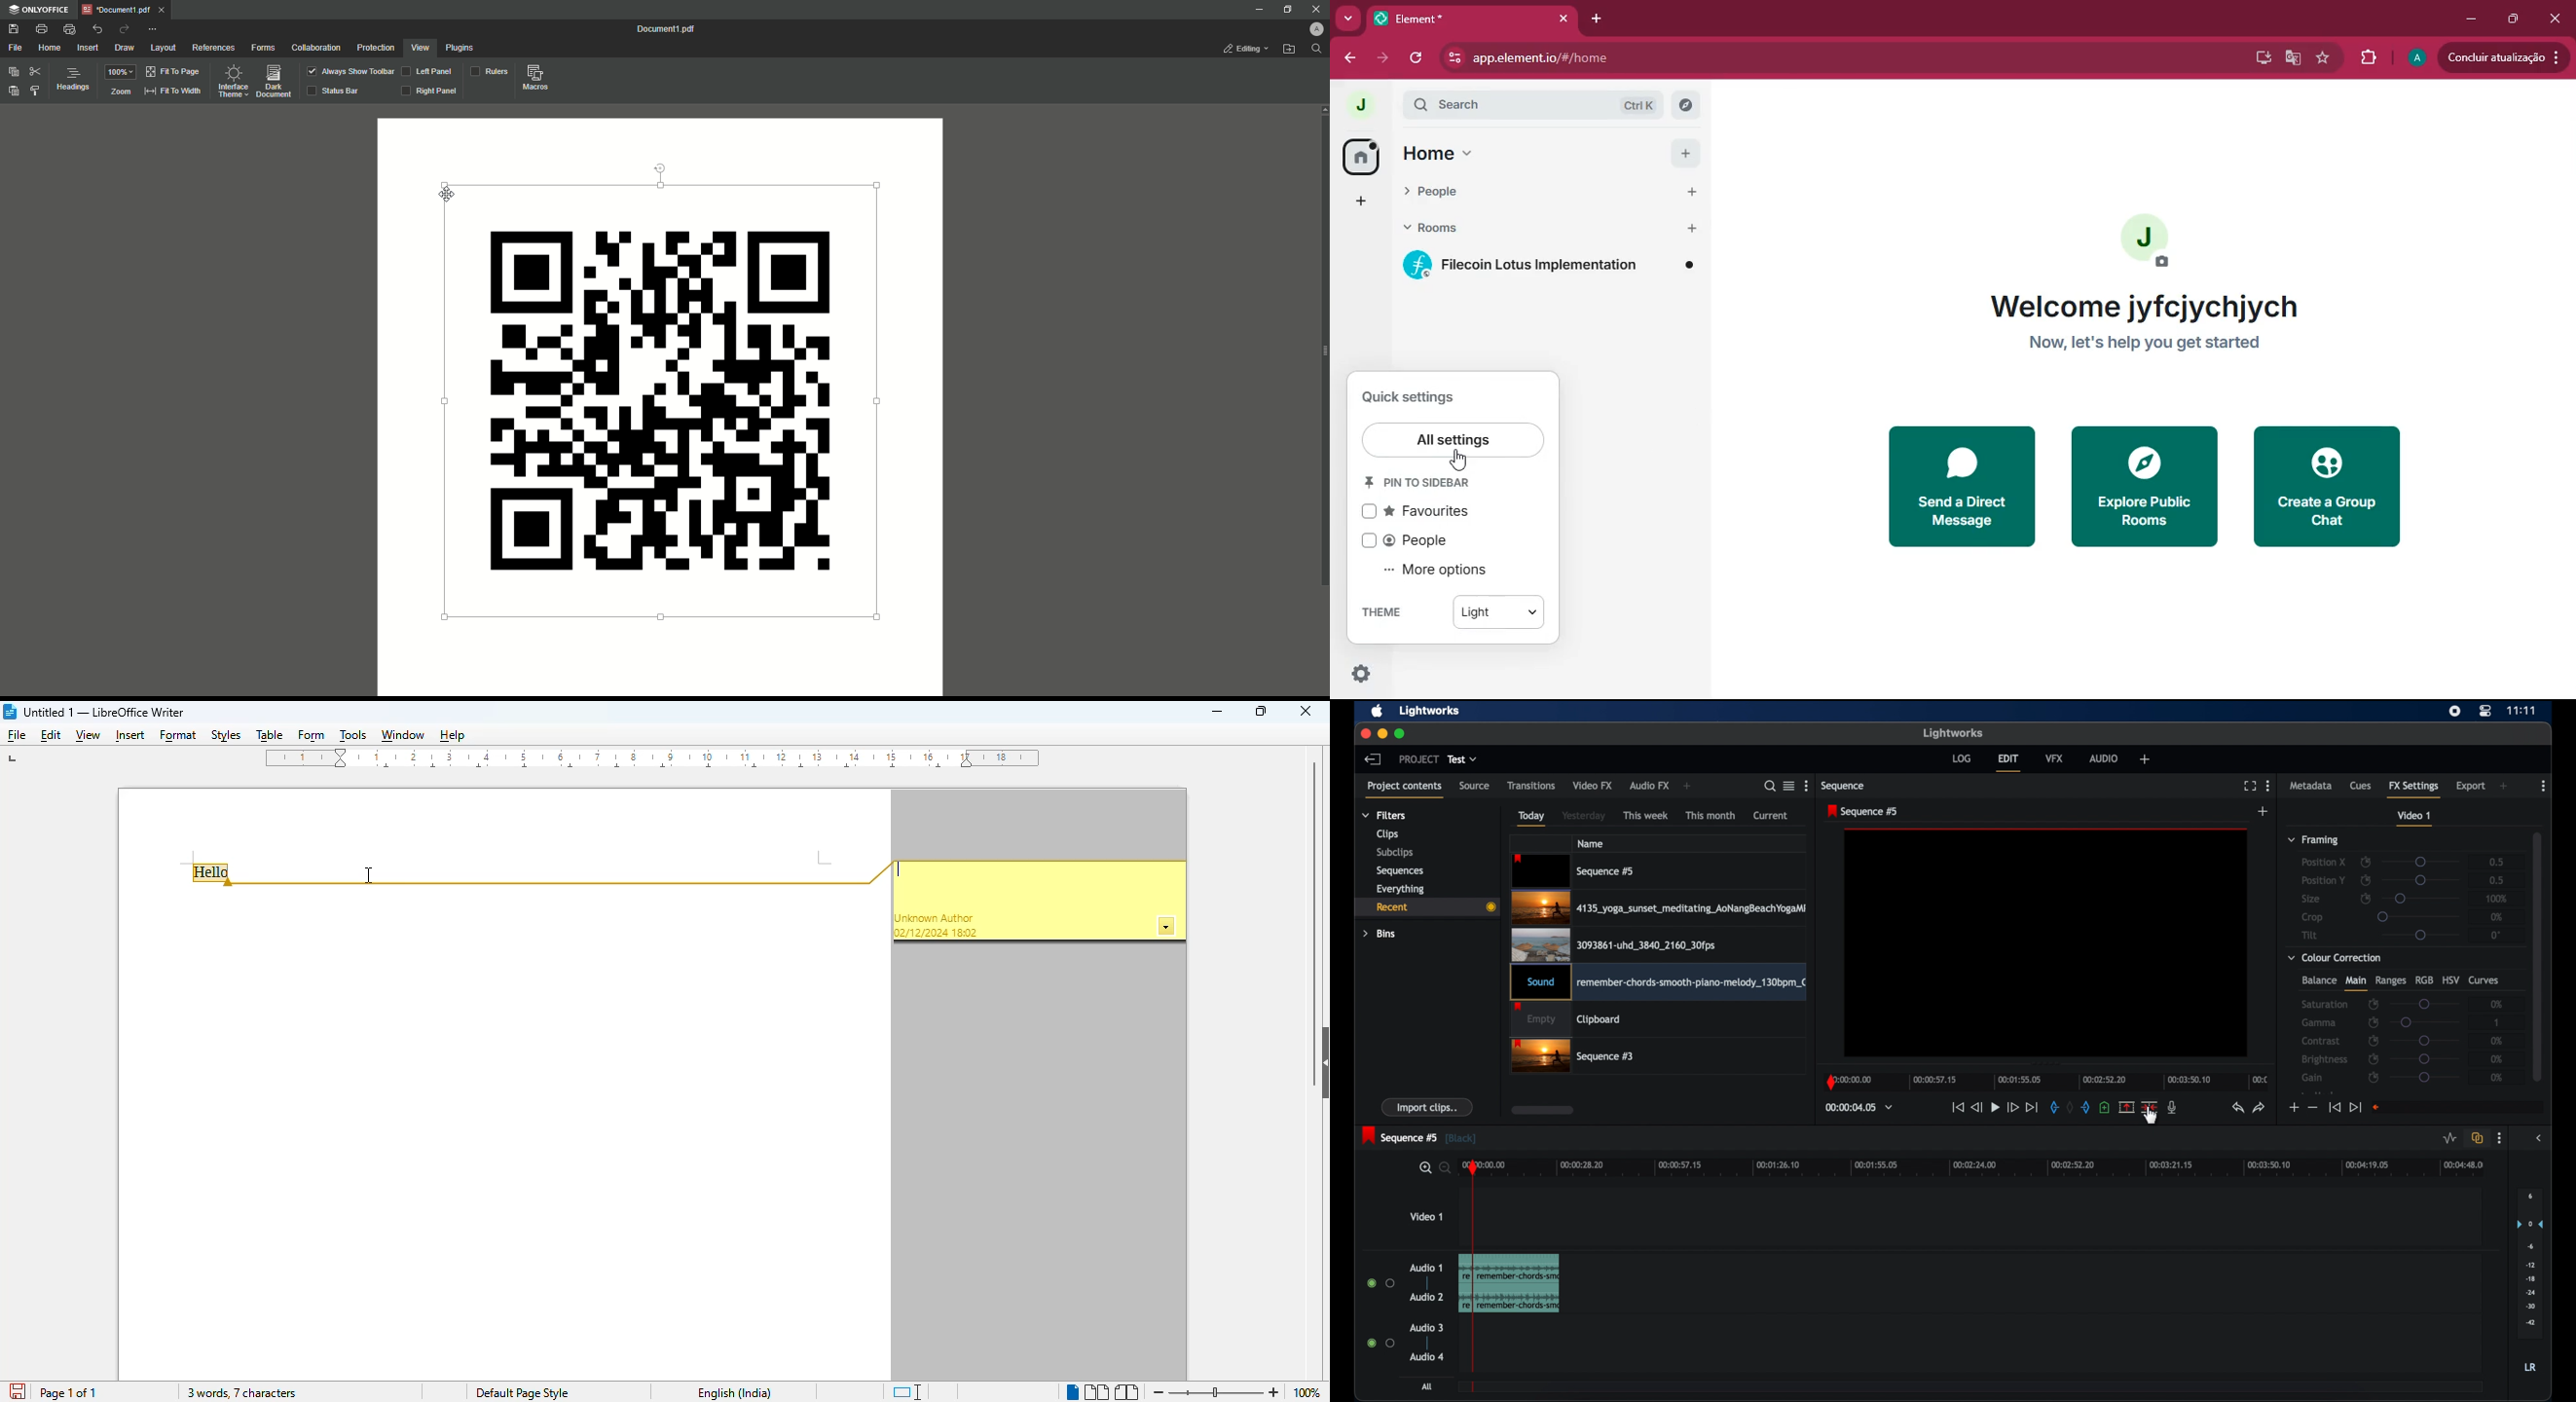  Describe the element at coordinates (2146, 487) in the screenshot. I see `explore public rooms` at that location.